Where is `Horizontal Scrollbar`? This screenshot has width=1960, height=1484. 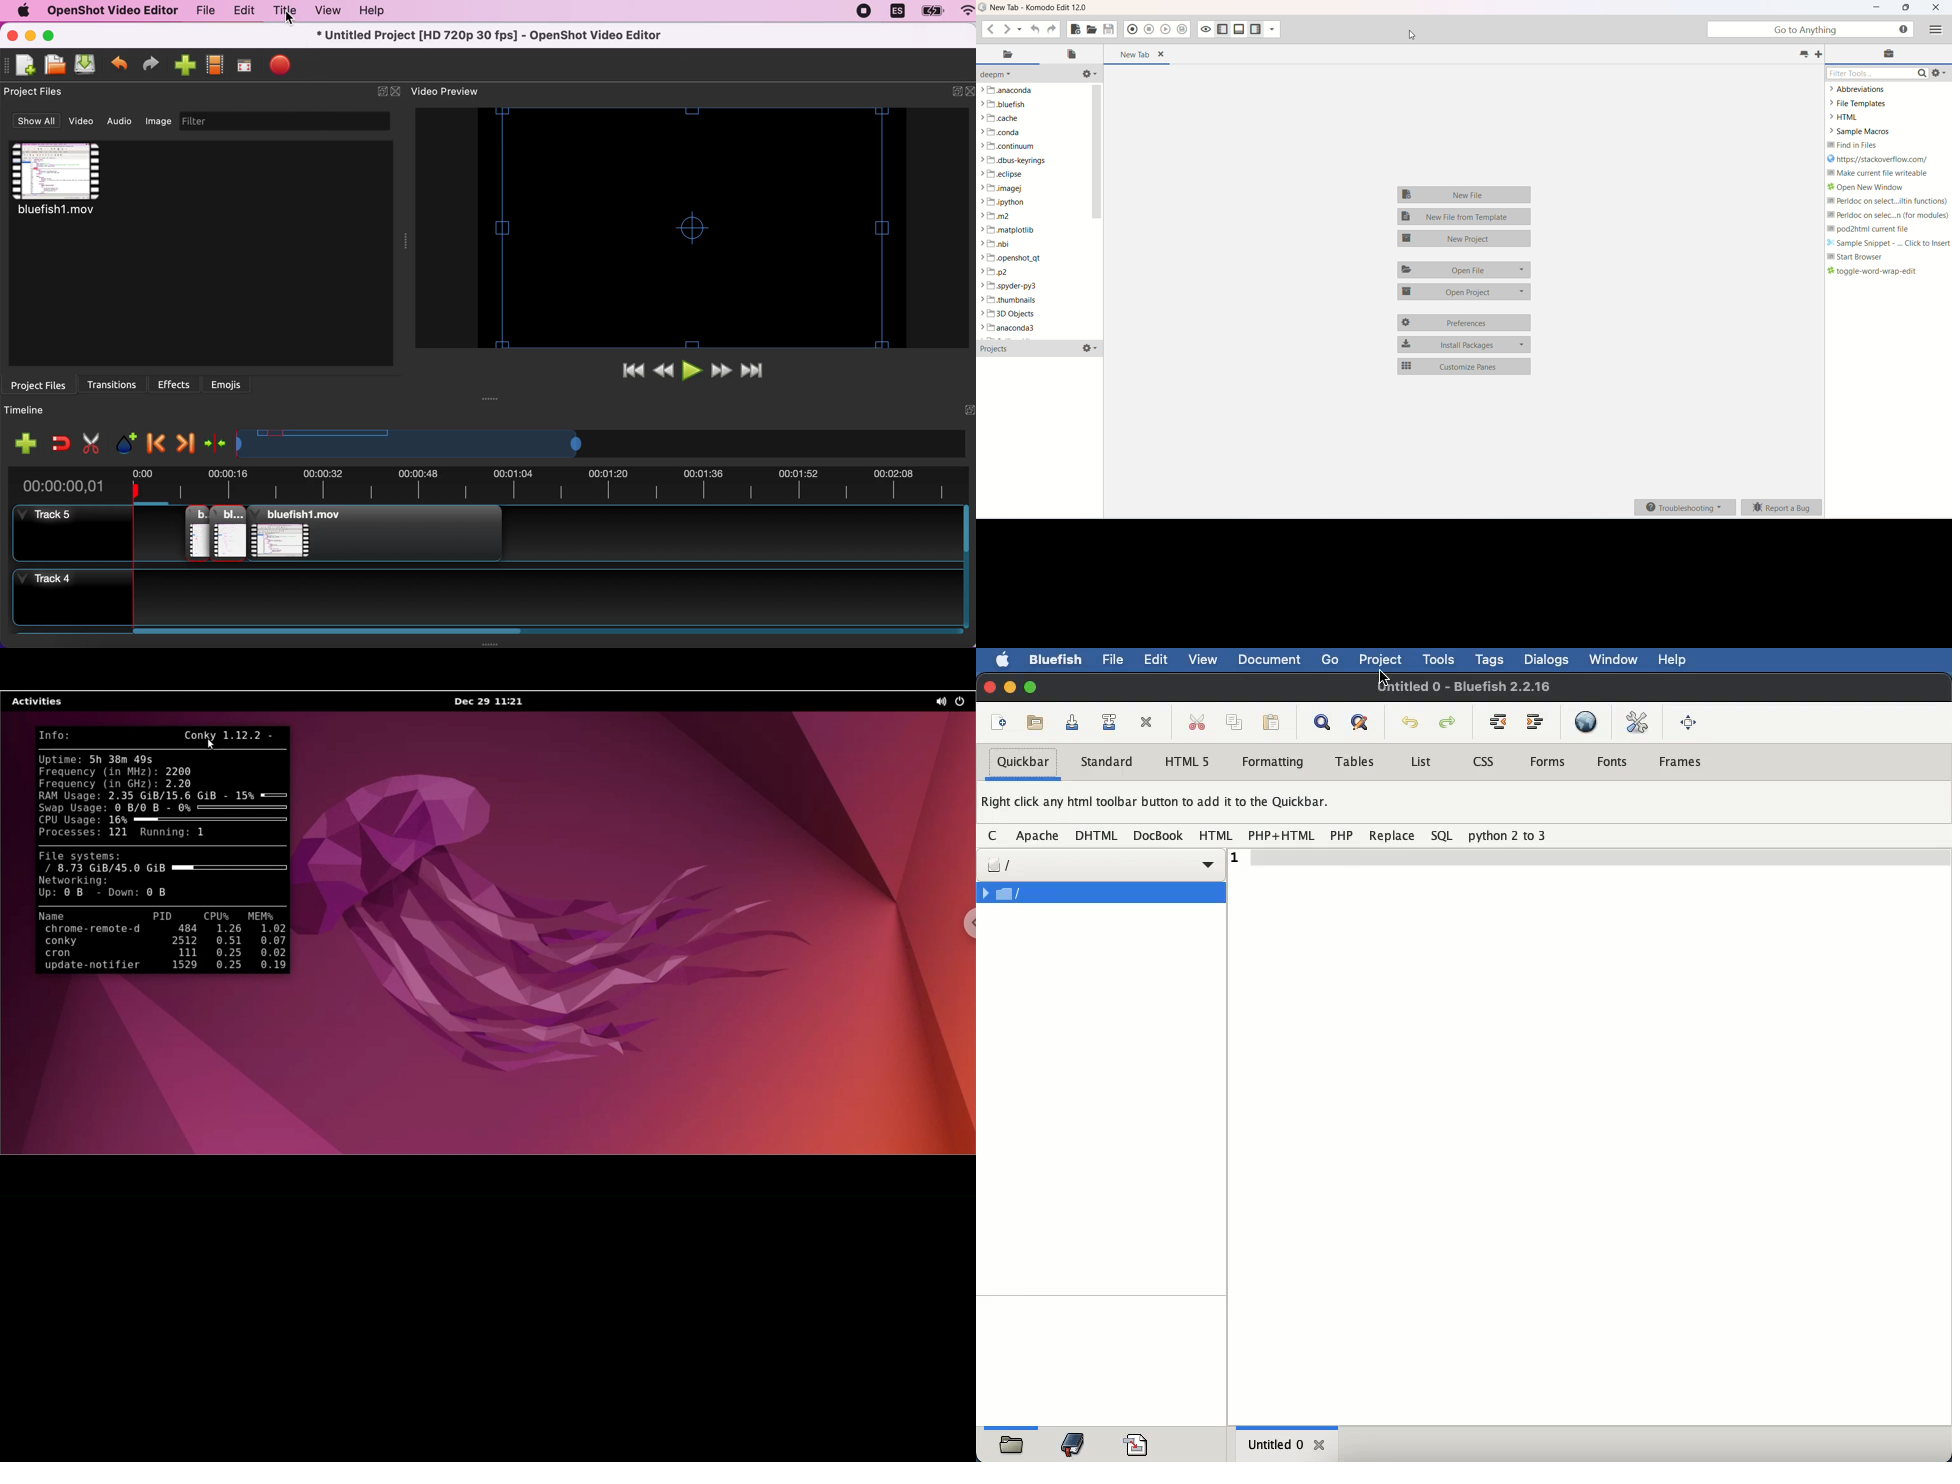 Horizontal Scrollbar is located at coordinates (1012, 1425).